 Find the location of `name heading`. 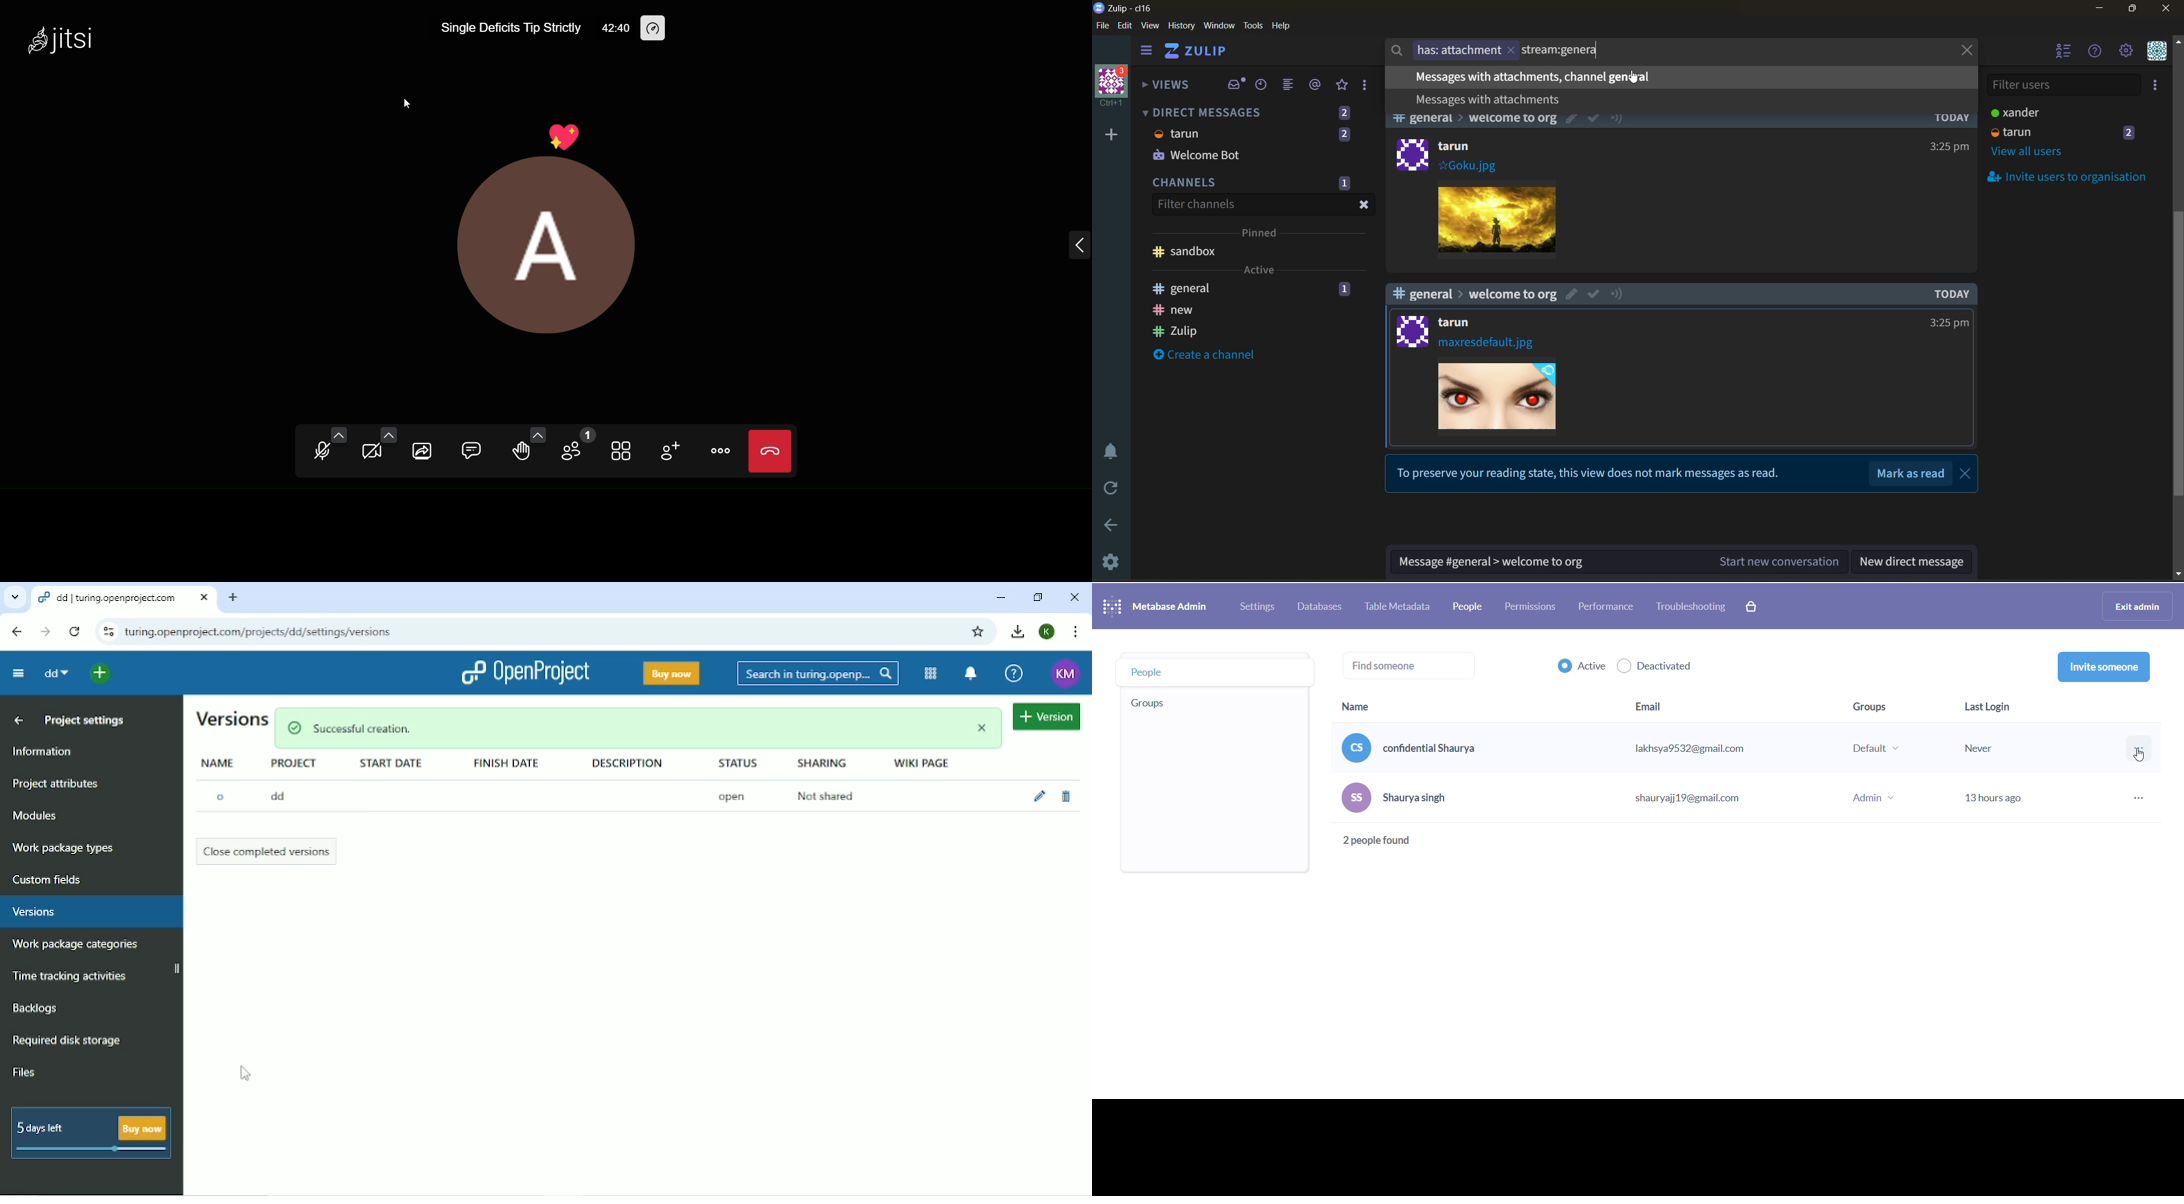

name heading is located at coordinates (1400, 708).